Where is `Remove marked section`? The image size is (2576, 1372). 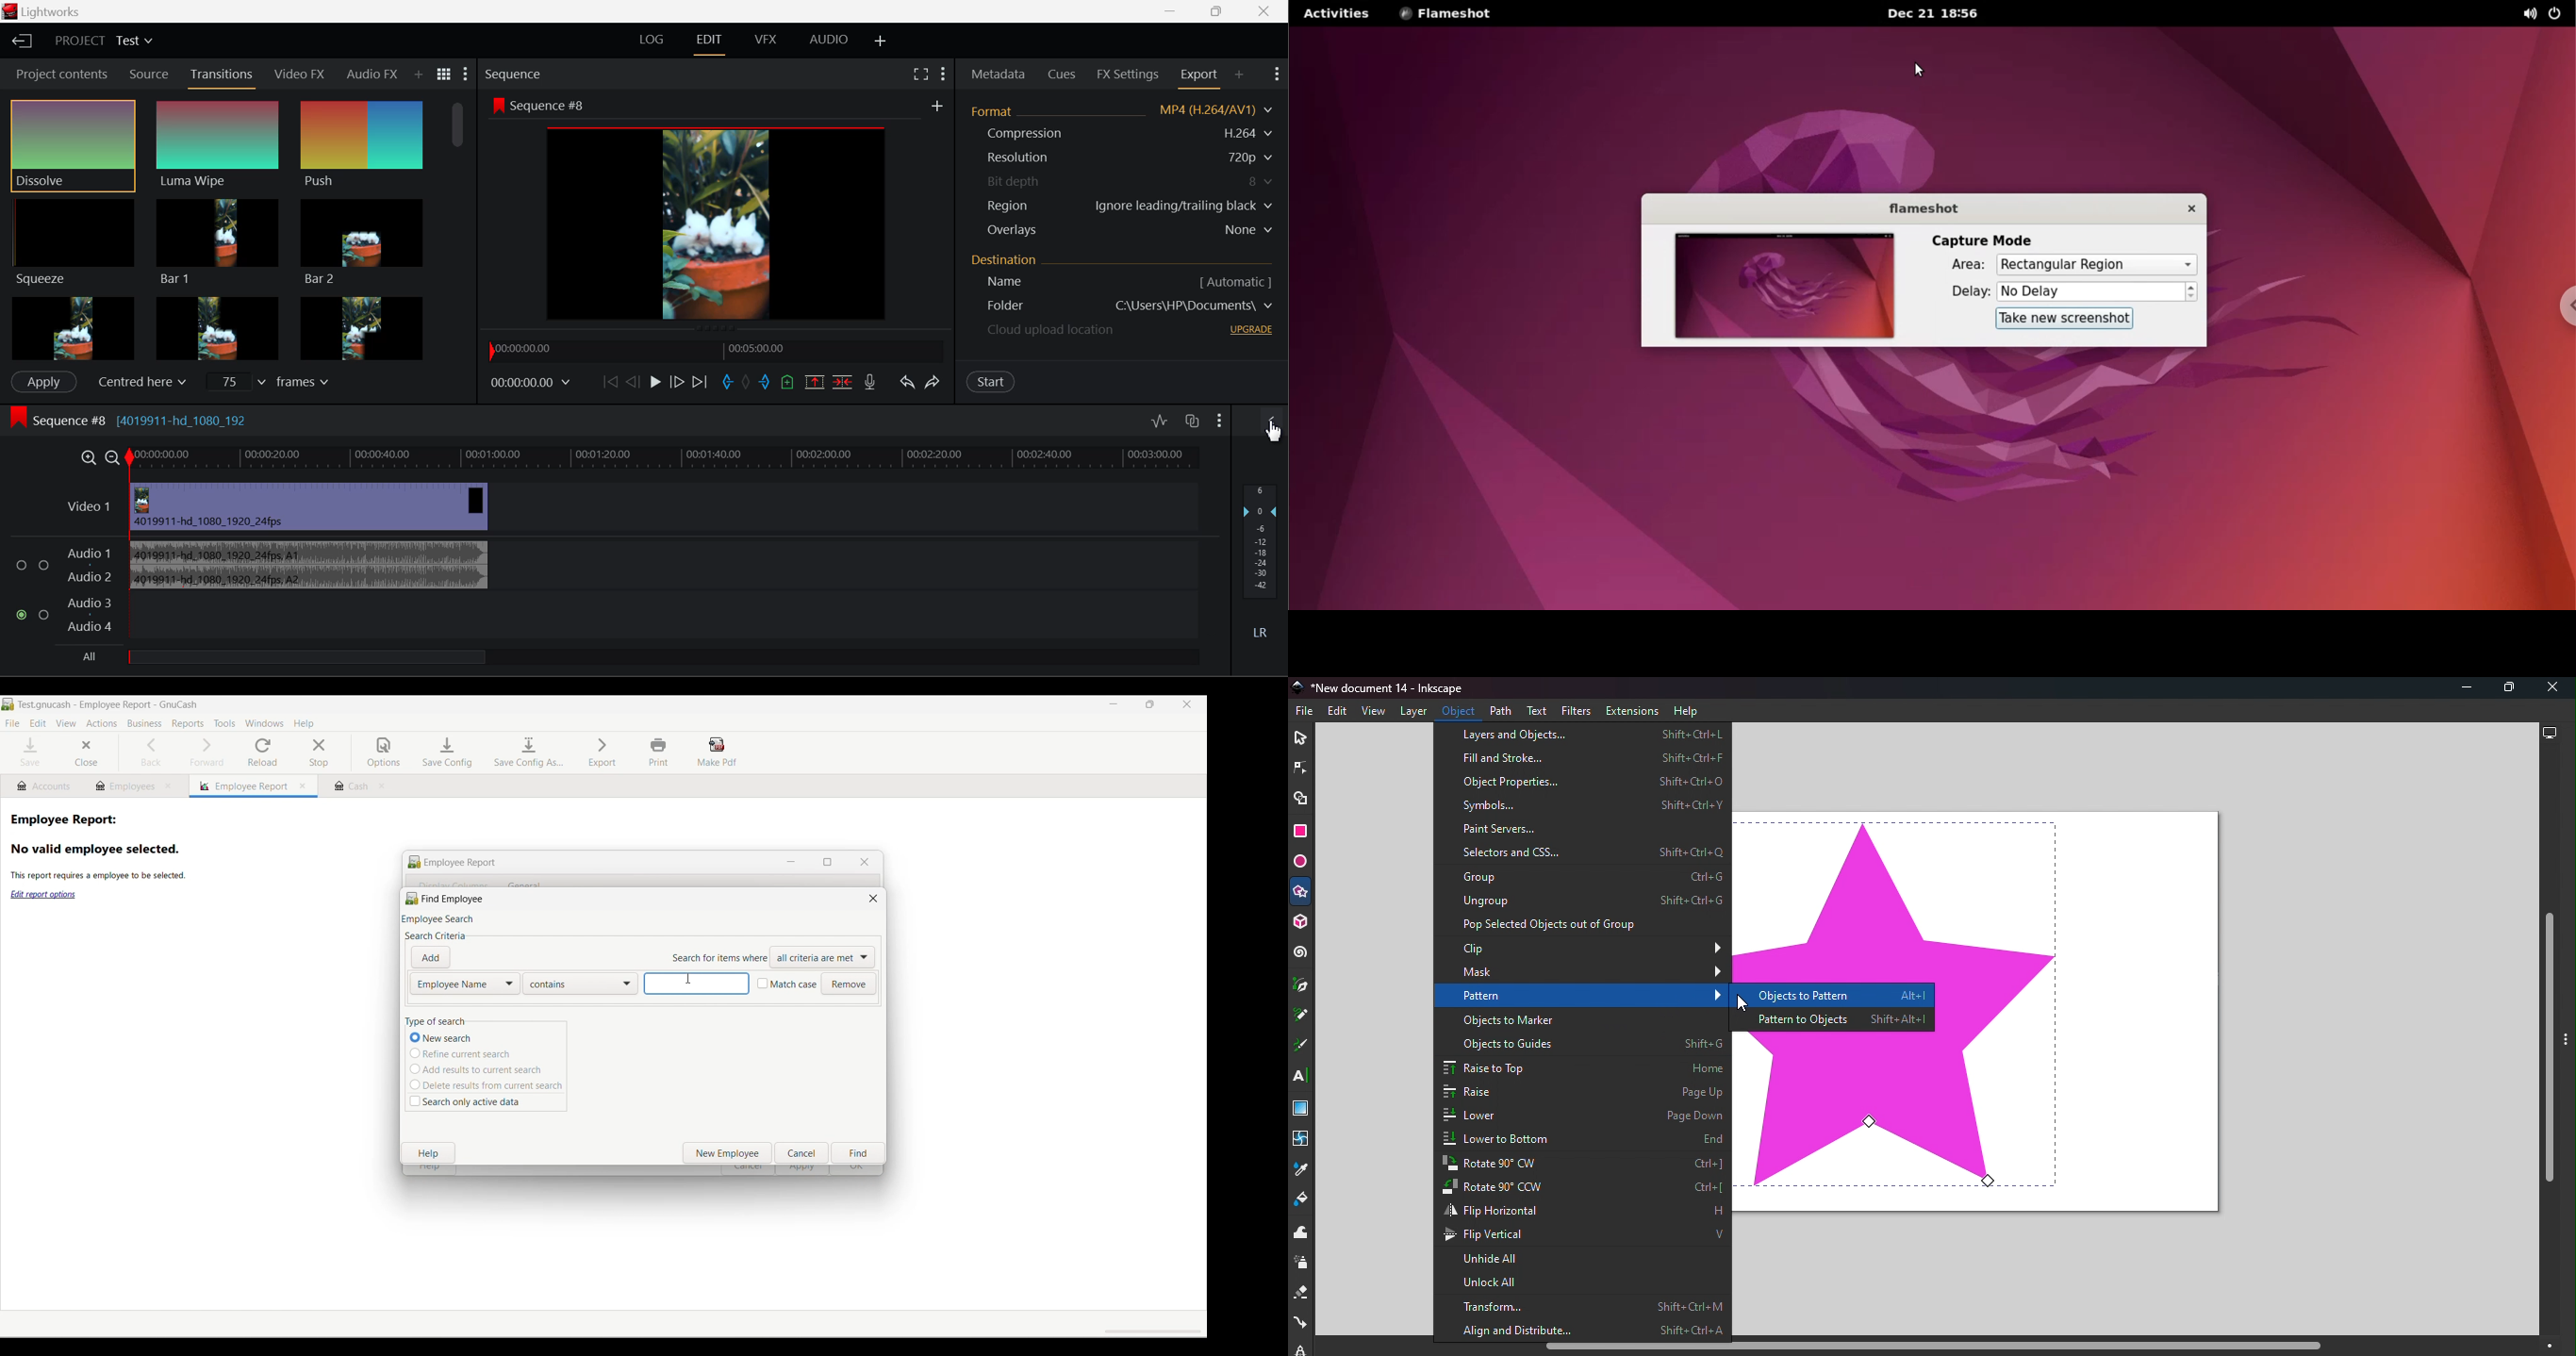 Remove marked section is located at coordinates (814, 382).